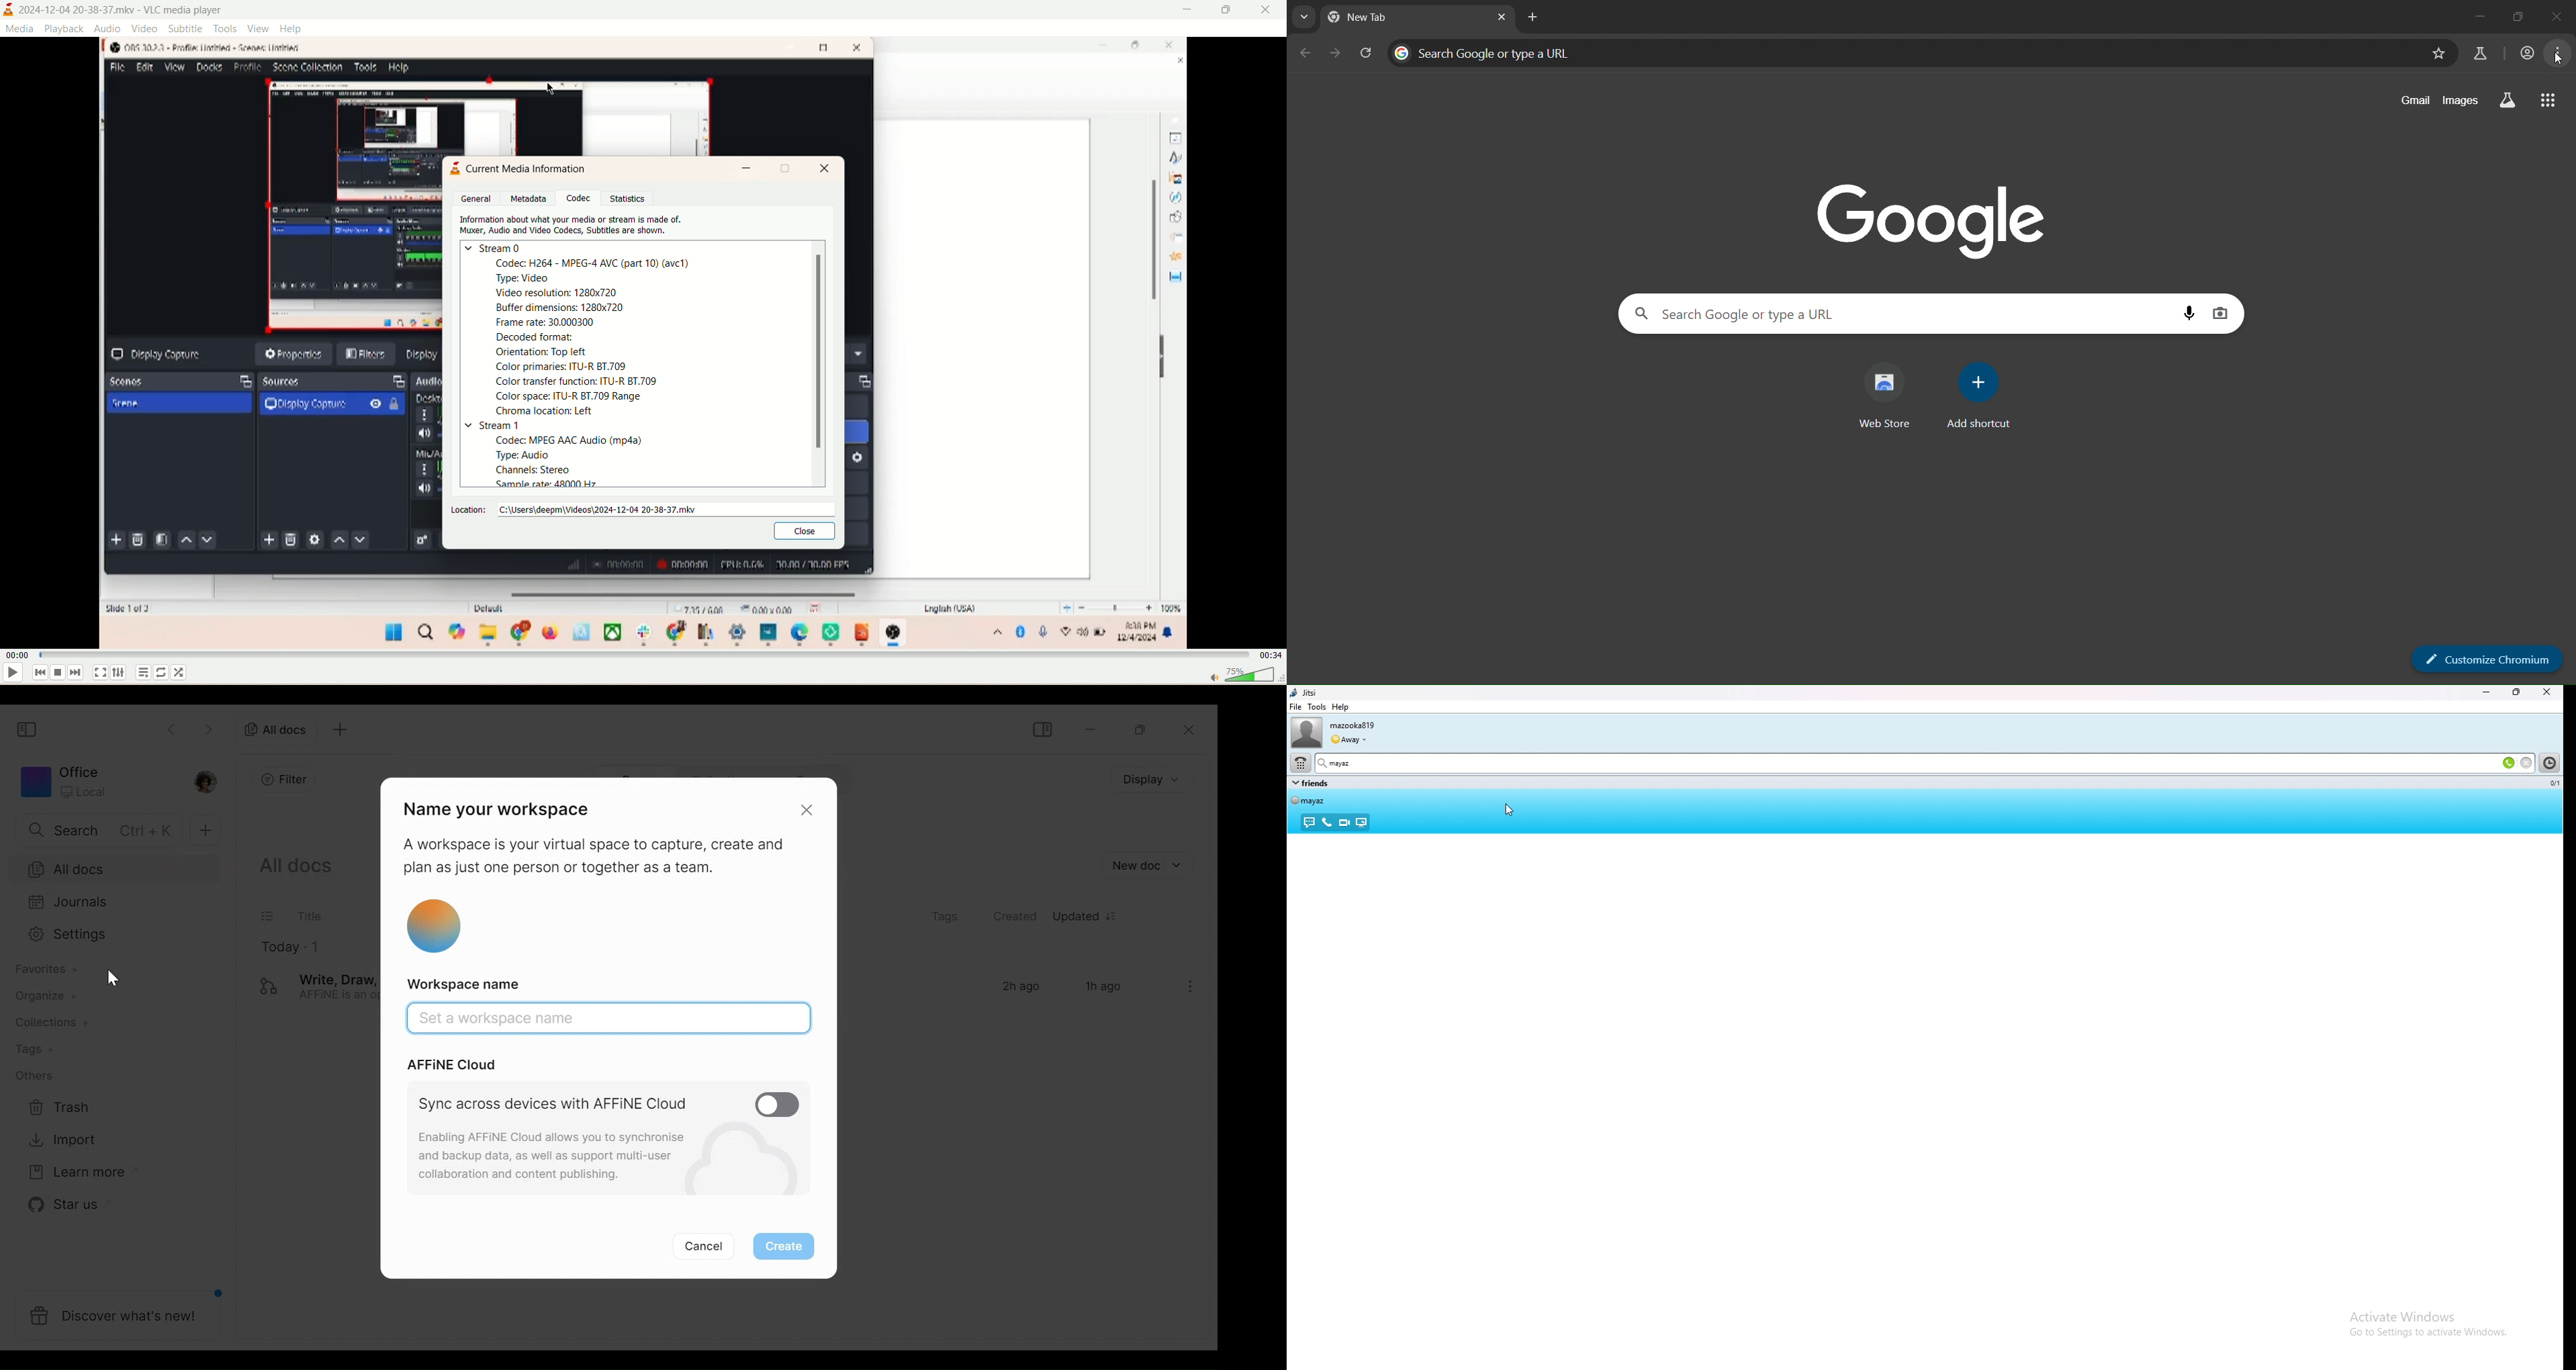  I want to click on 2h ago, so click(1020, 988).